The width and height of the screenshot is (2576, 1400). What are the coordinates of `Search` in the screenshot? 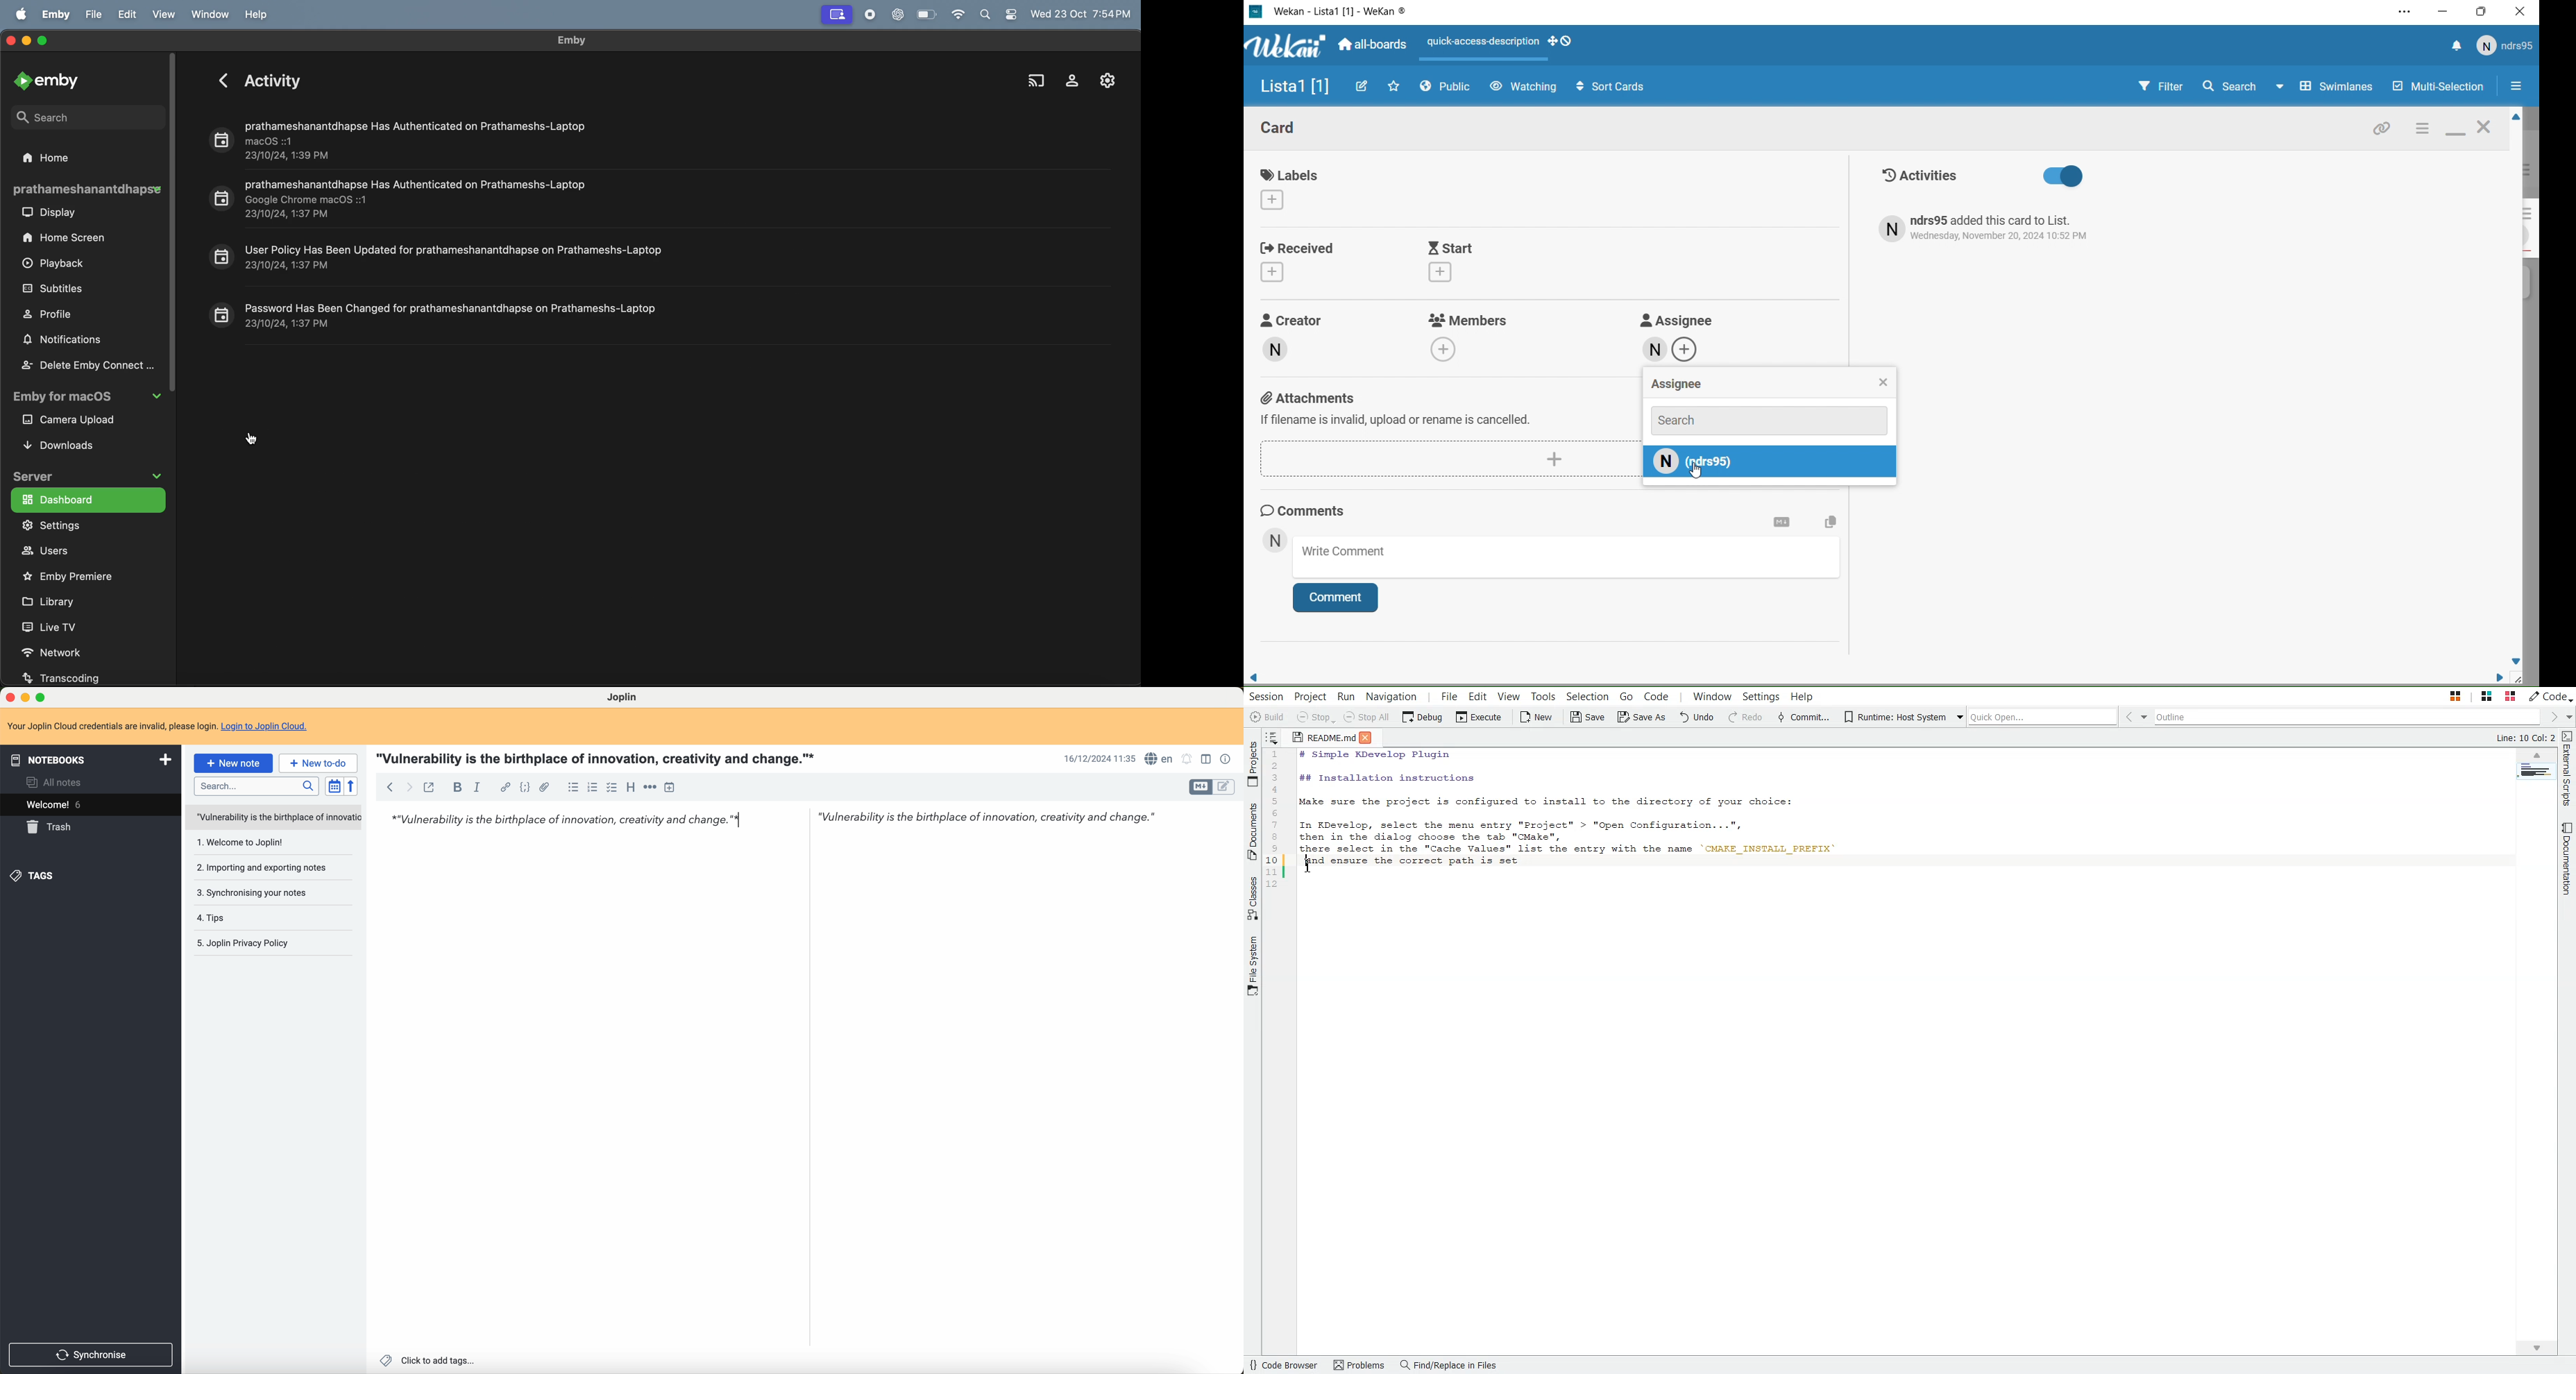 It's located at (1769, 419).